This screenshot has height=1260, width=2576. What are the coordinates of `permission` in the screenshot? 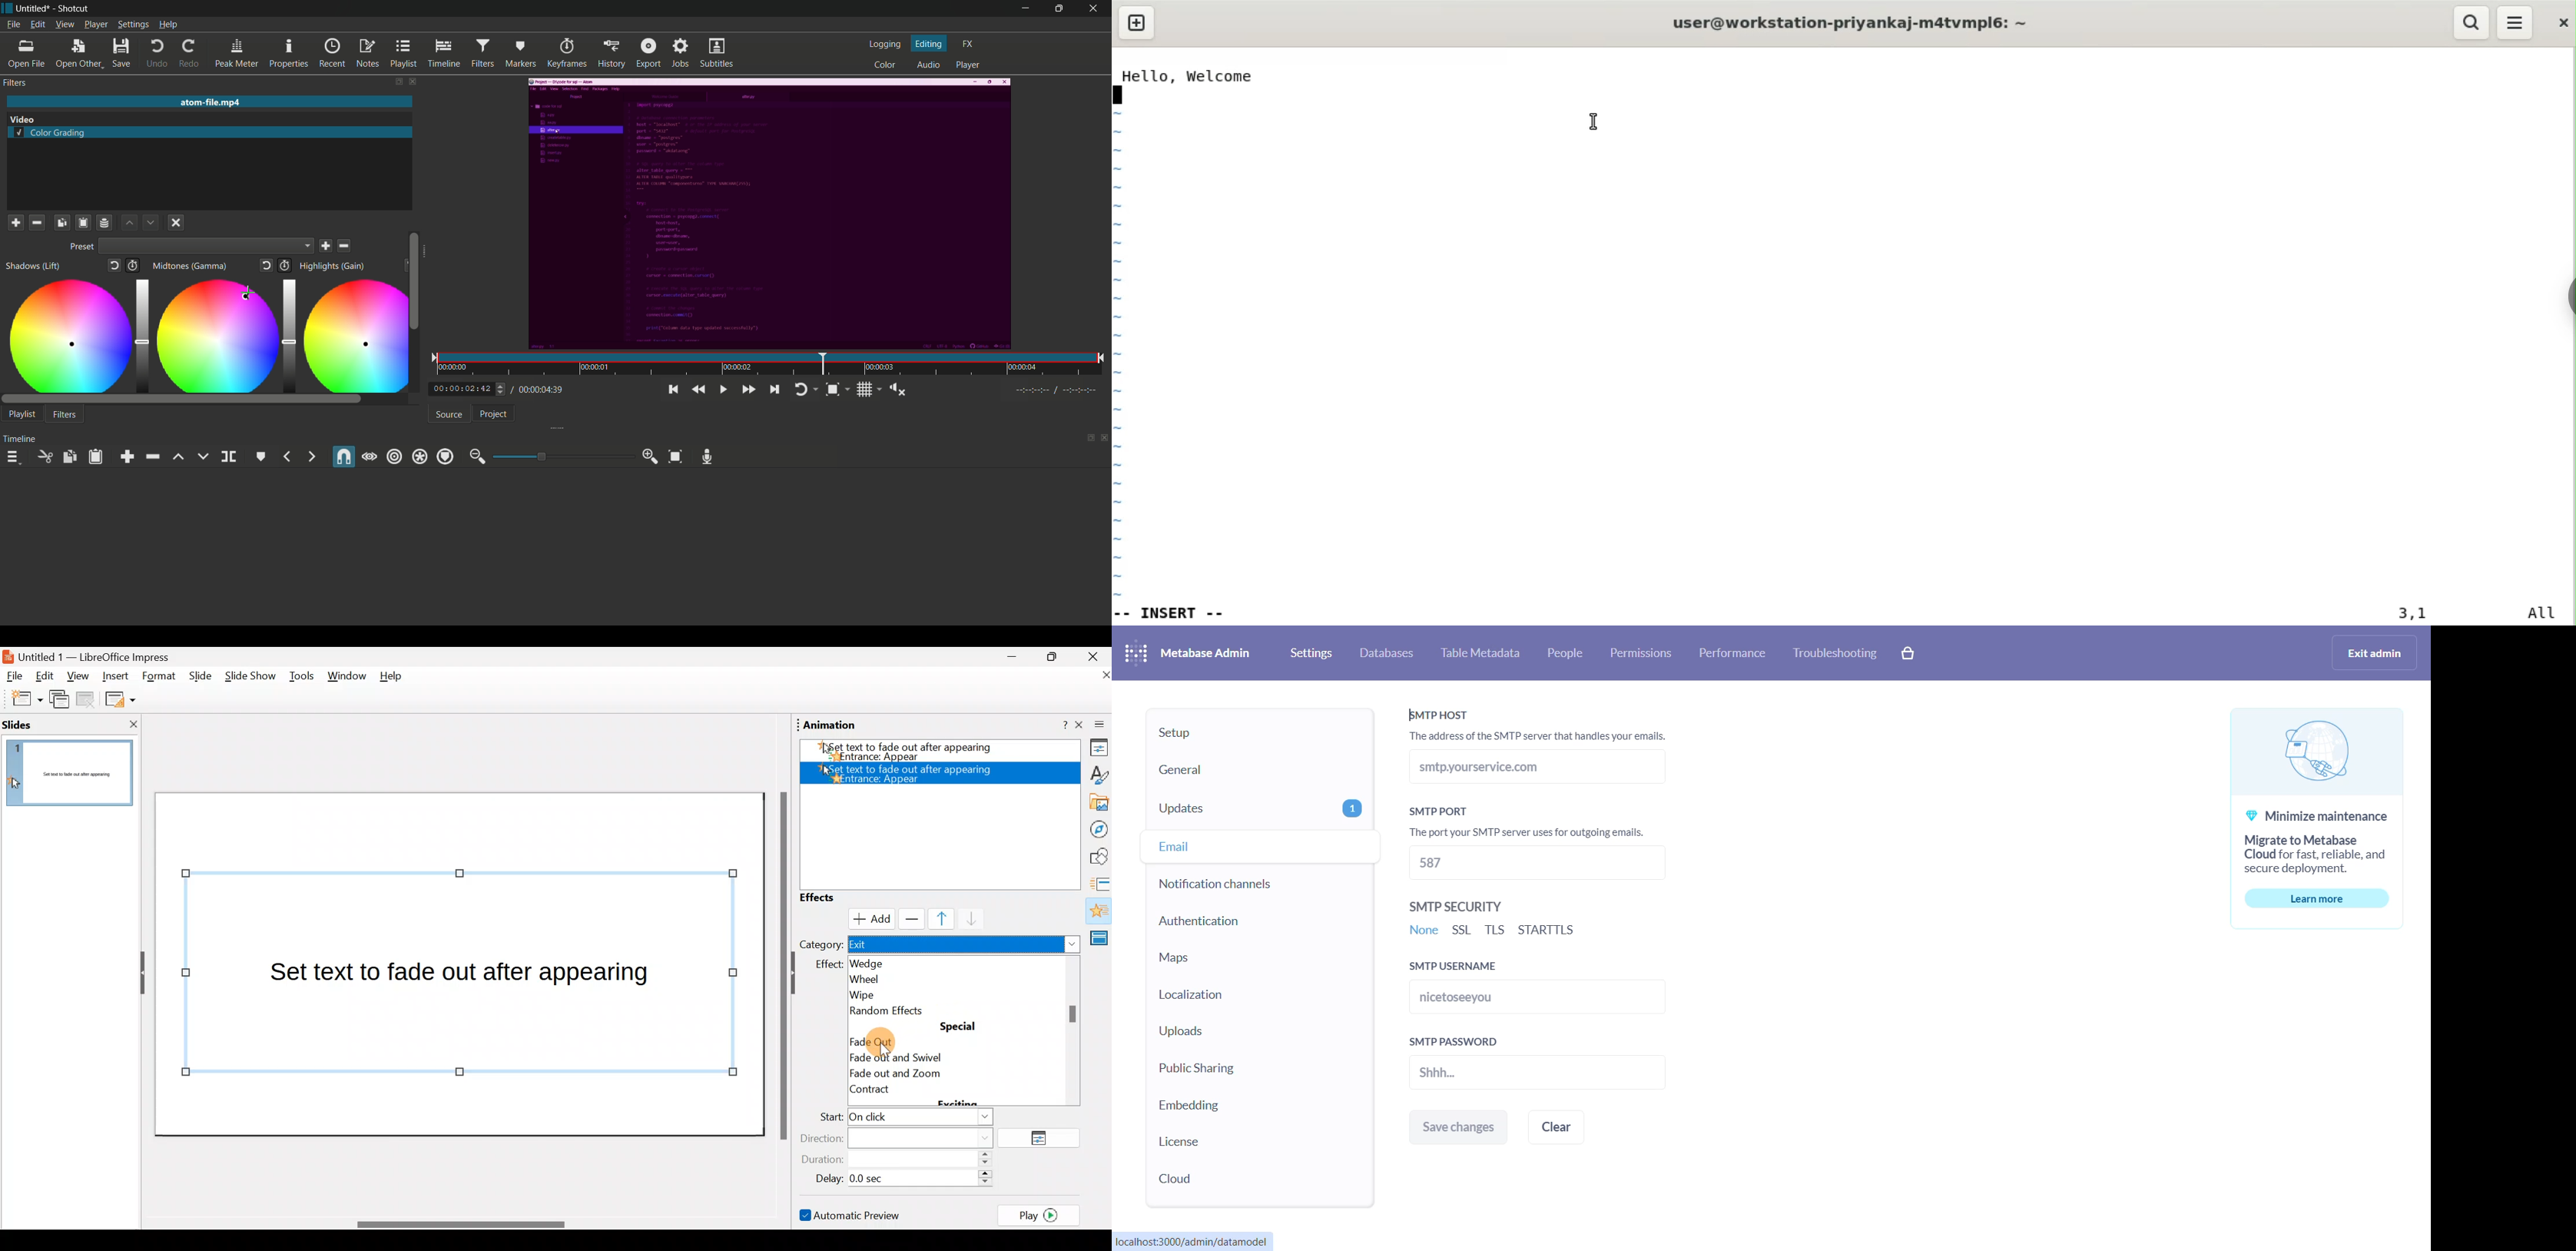 It's located at (1647, 653).